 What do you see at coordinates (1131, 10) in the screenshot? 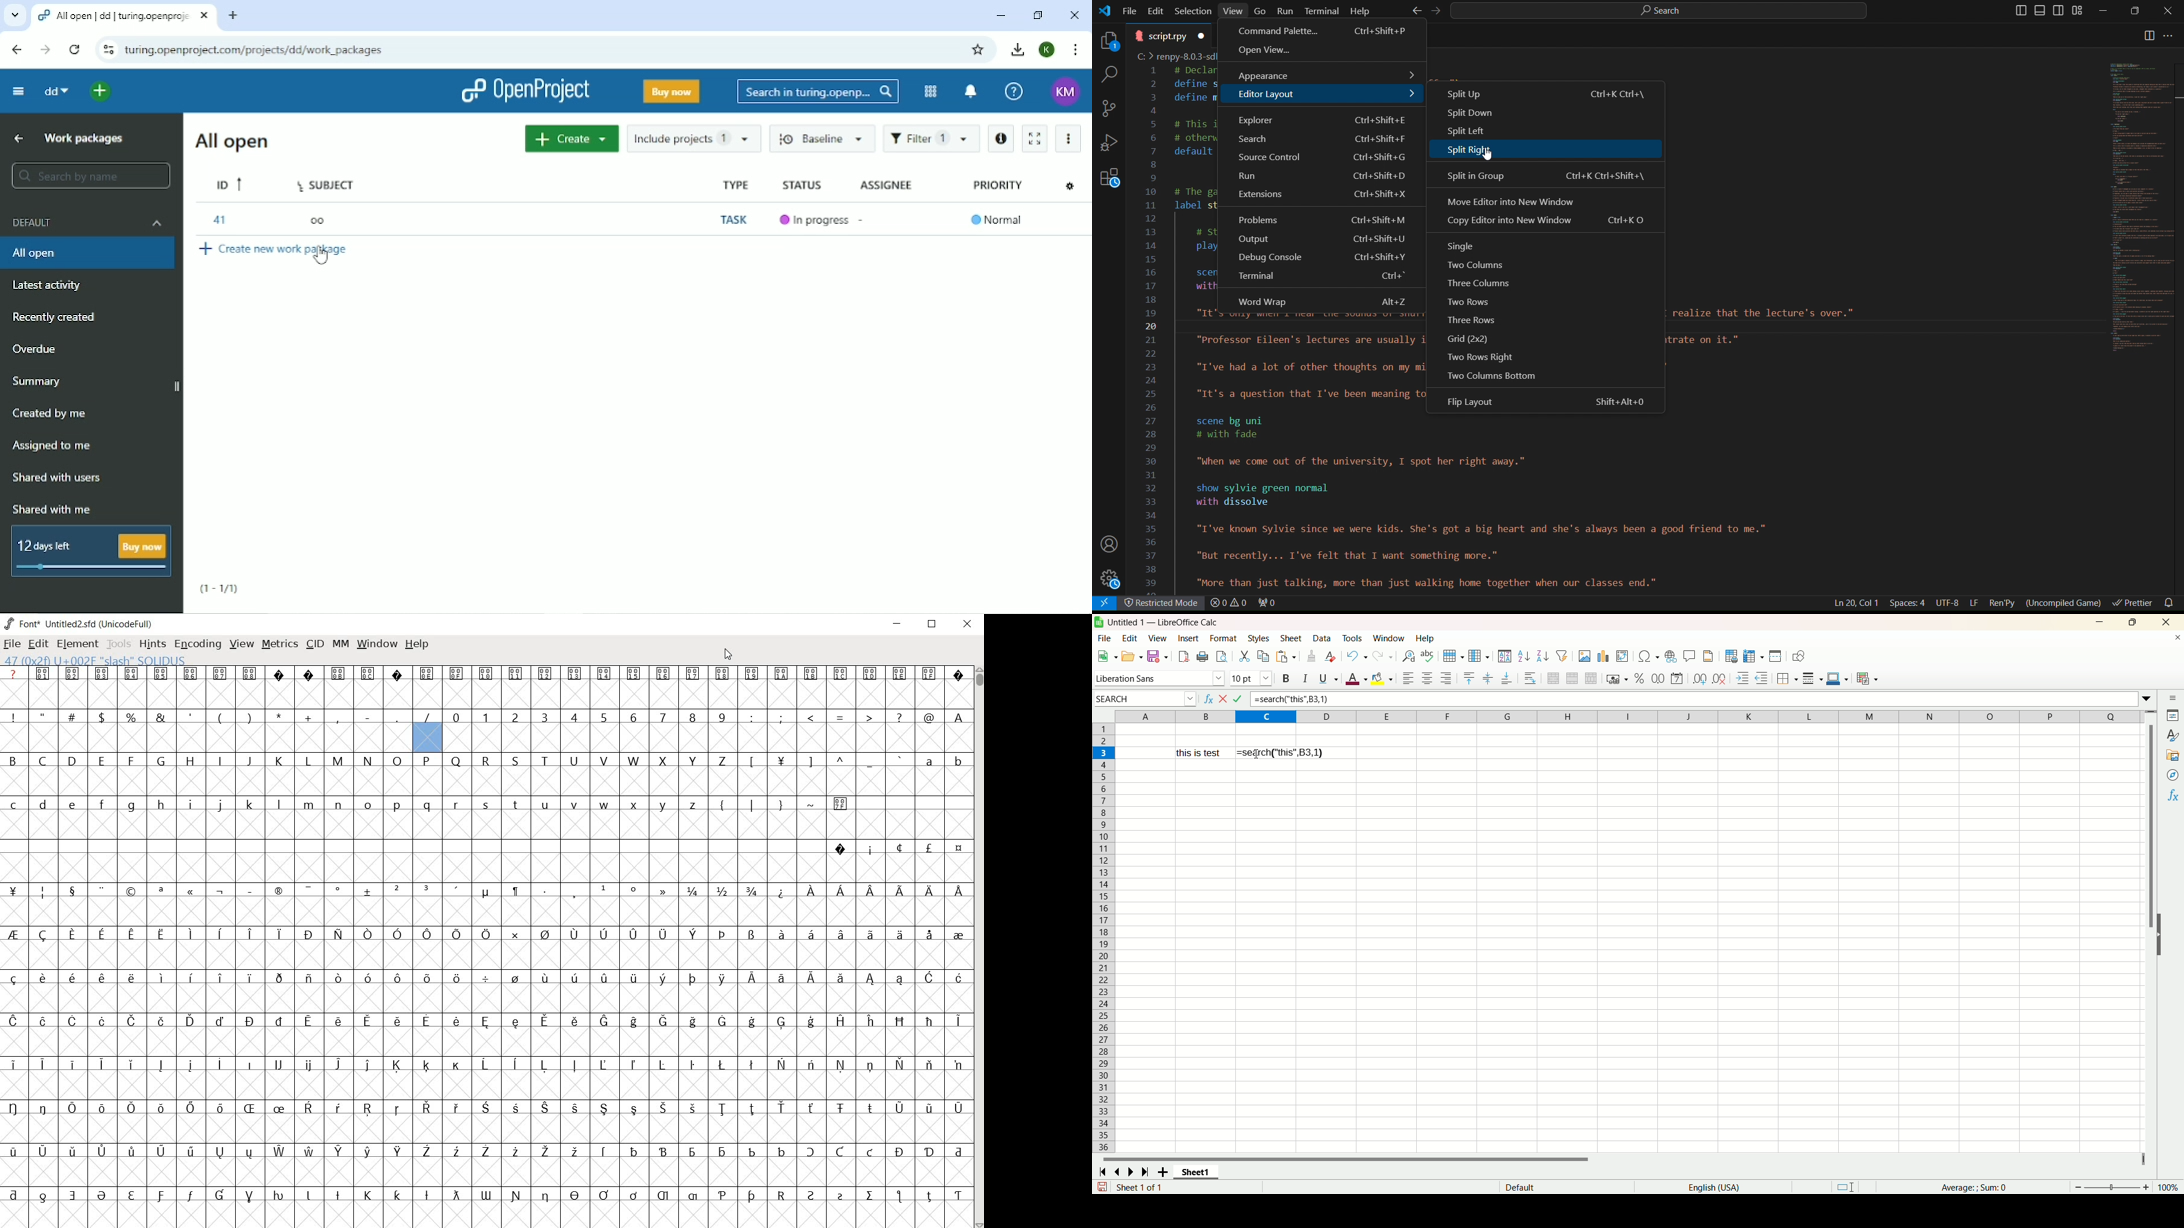
I see `File` at bounding box center [1131, 10].